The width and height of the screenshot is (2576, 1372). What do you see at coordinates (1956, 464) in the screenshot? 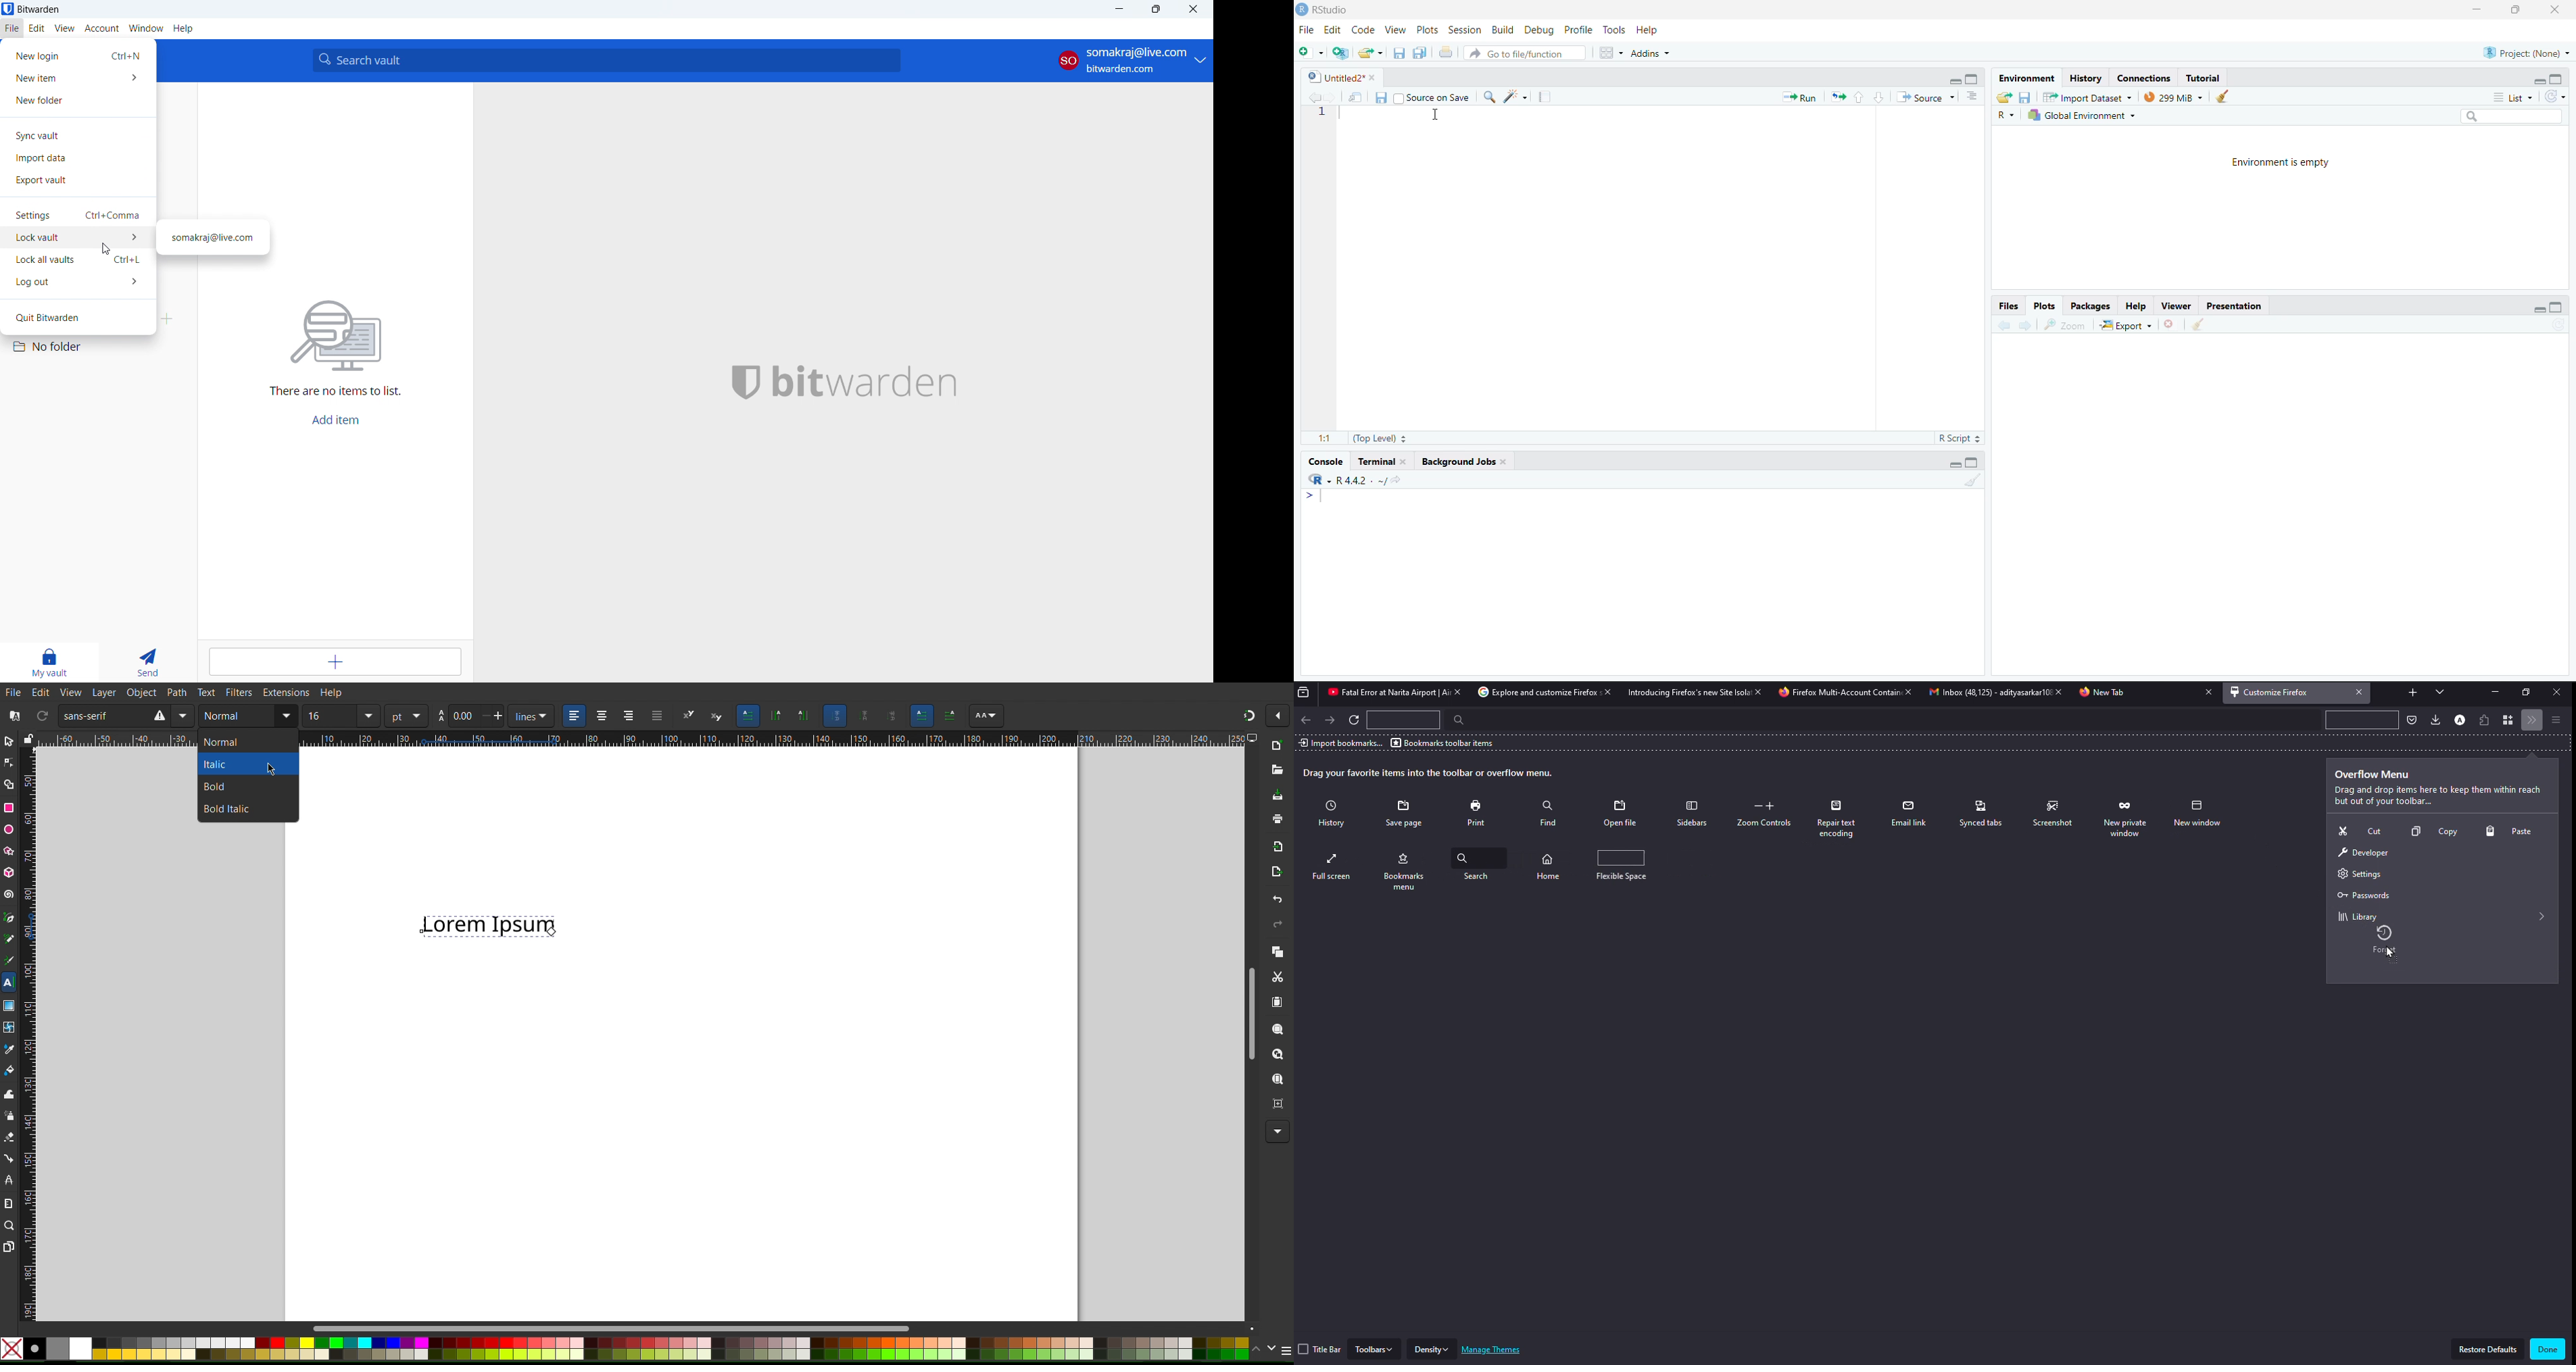
I see `minimize` at bounding box center [1956, 464].